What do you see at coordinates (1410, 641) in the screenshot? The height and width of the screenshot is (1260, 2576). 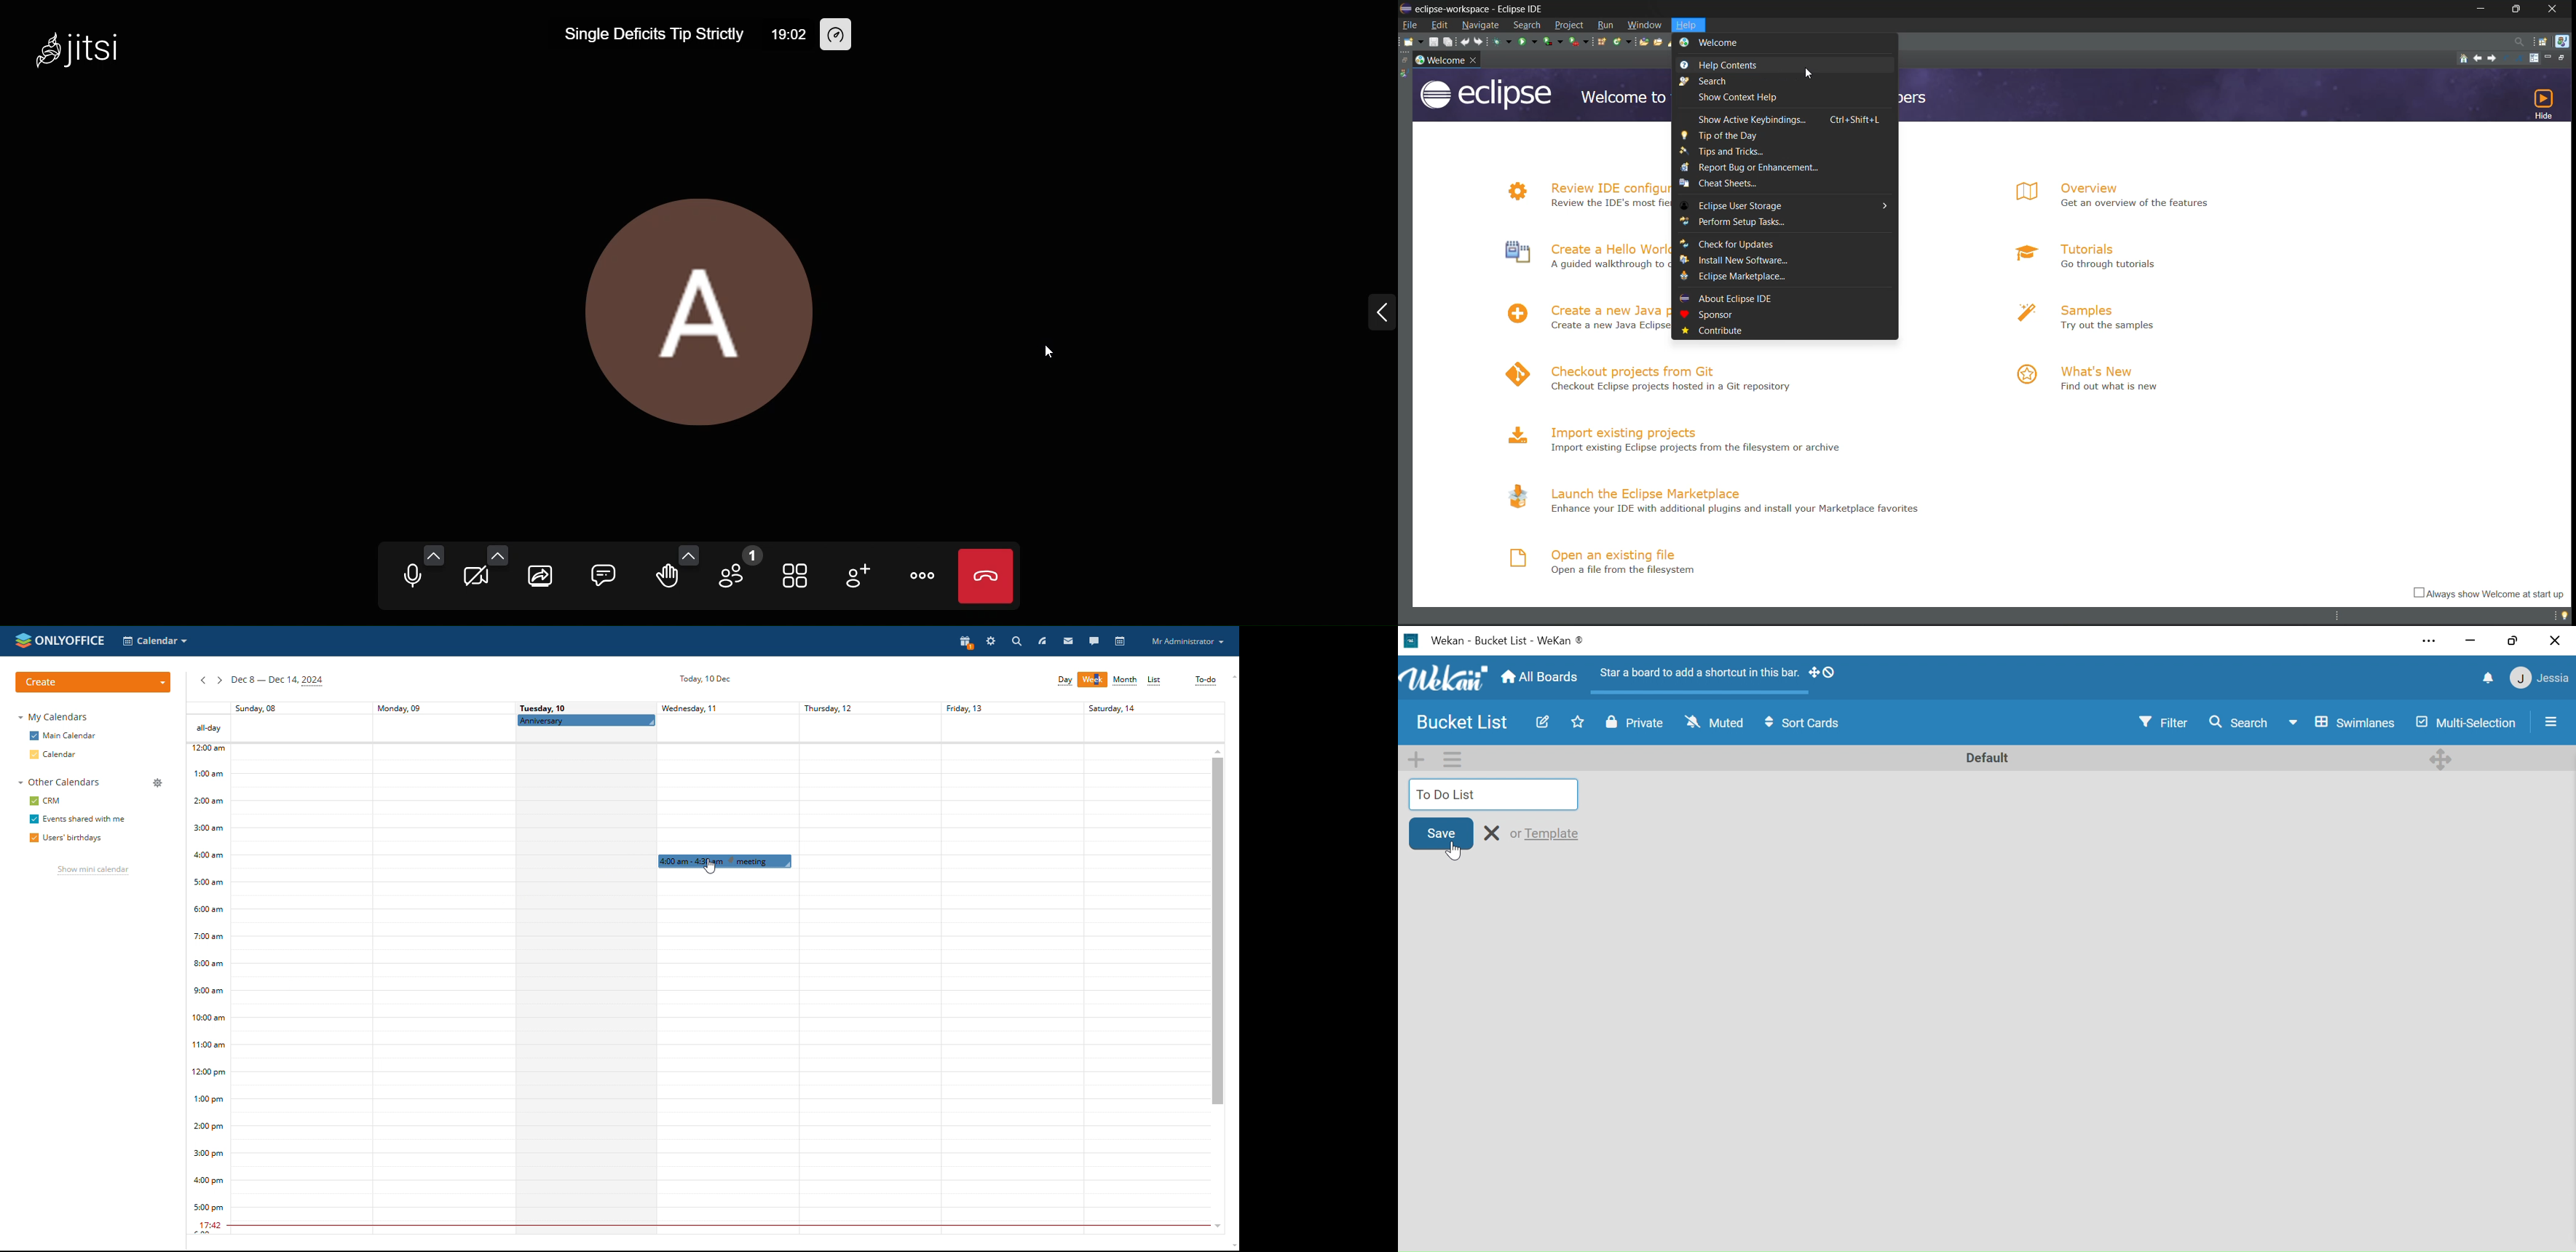 I see `Wekan Desktop icon` at bounding box center [1410, 641].